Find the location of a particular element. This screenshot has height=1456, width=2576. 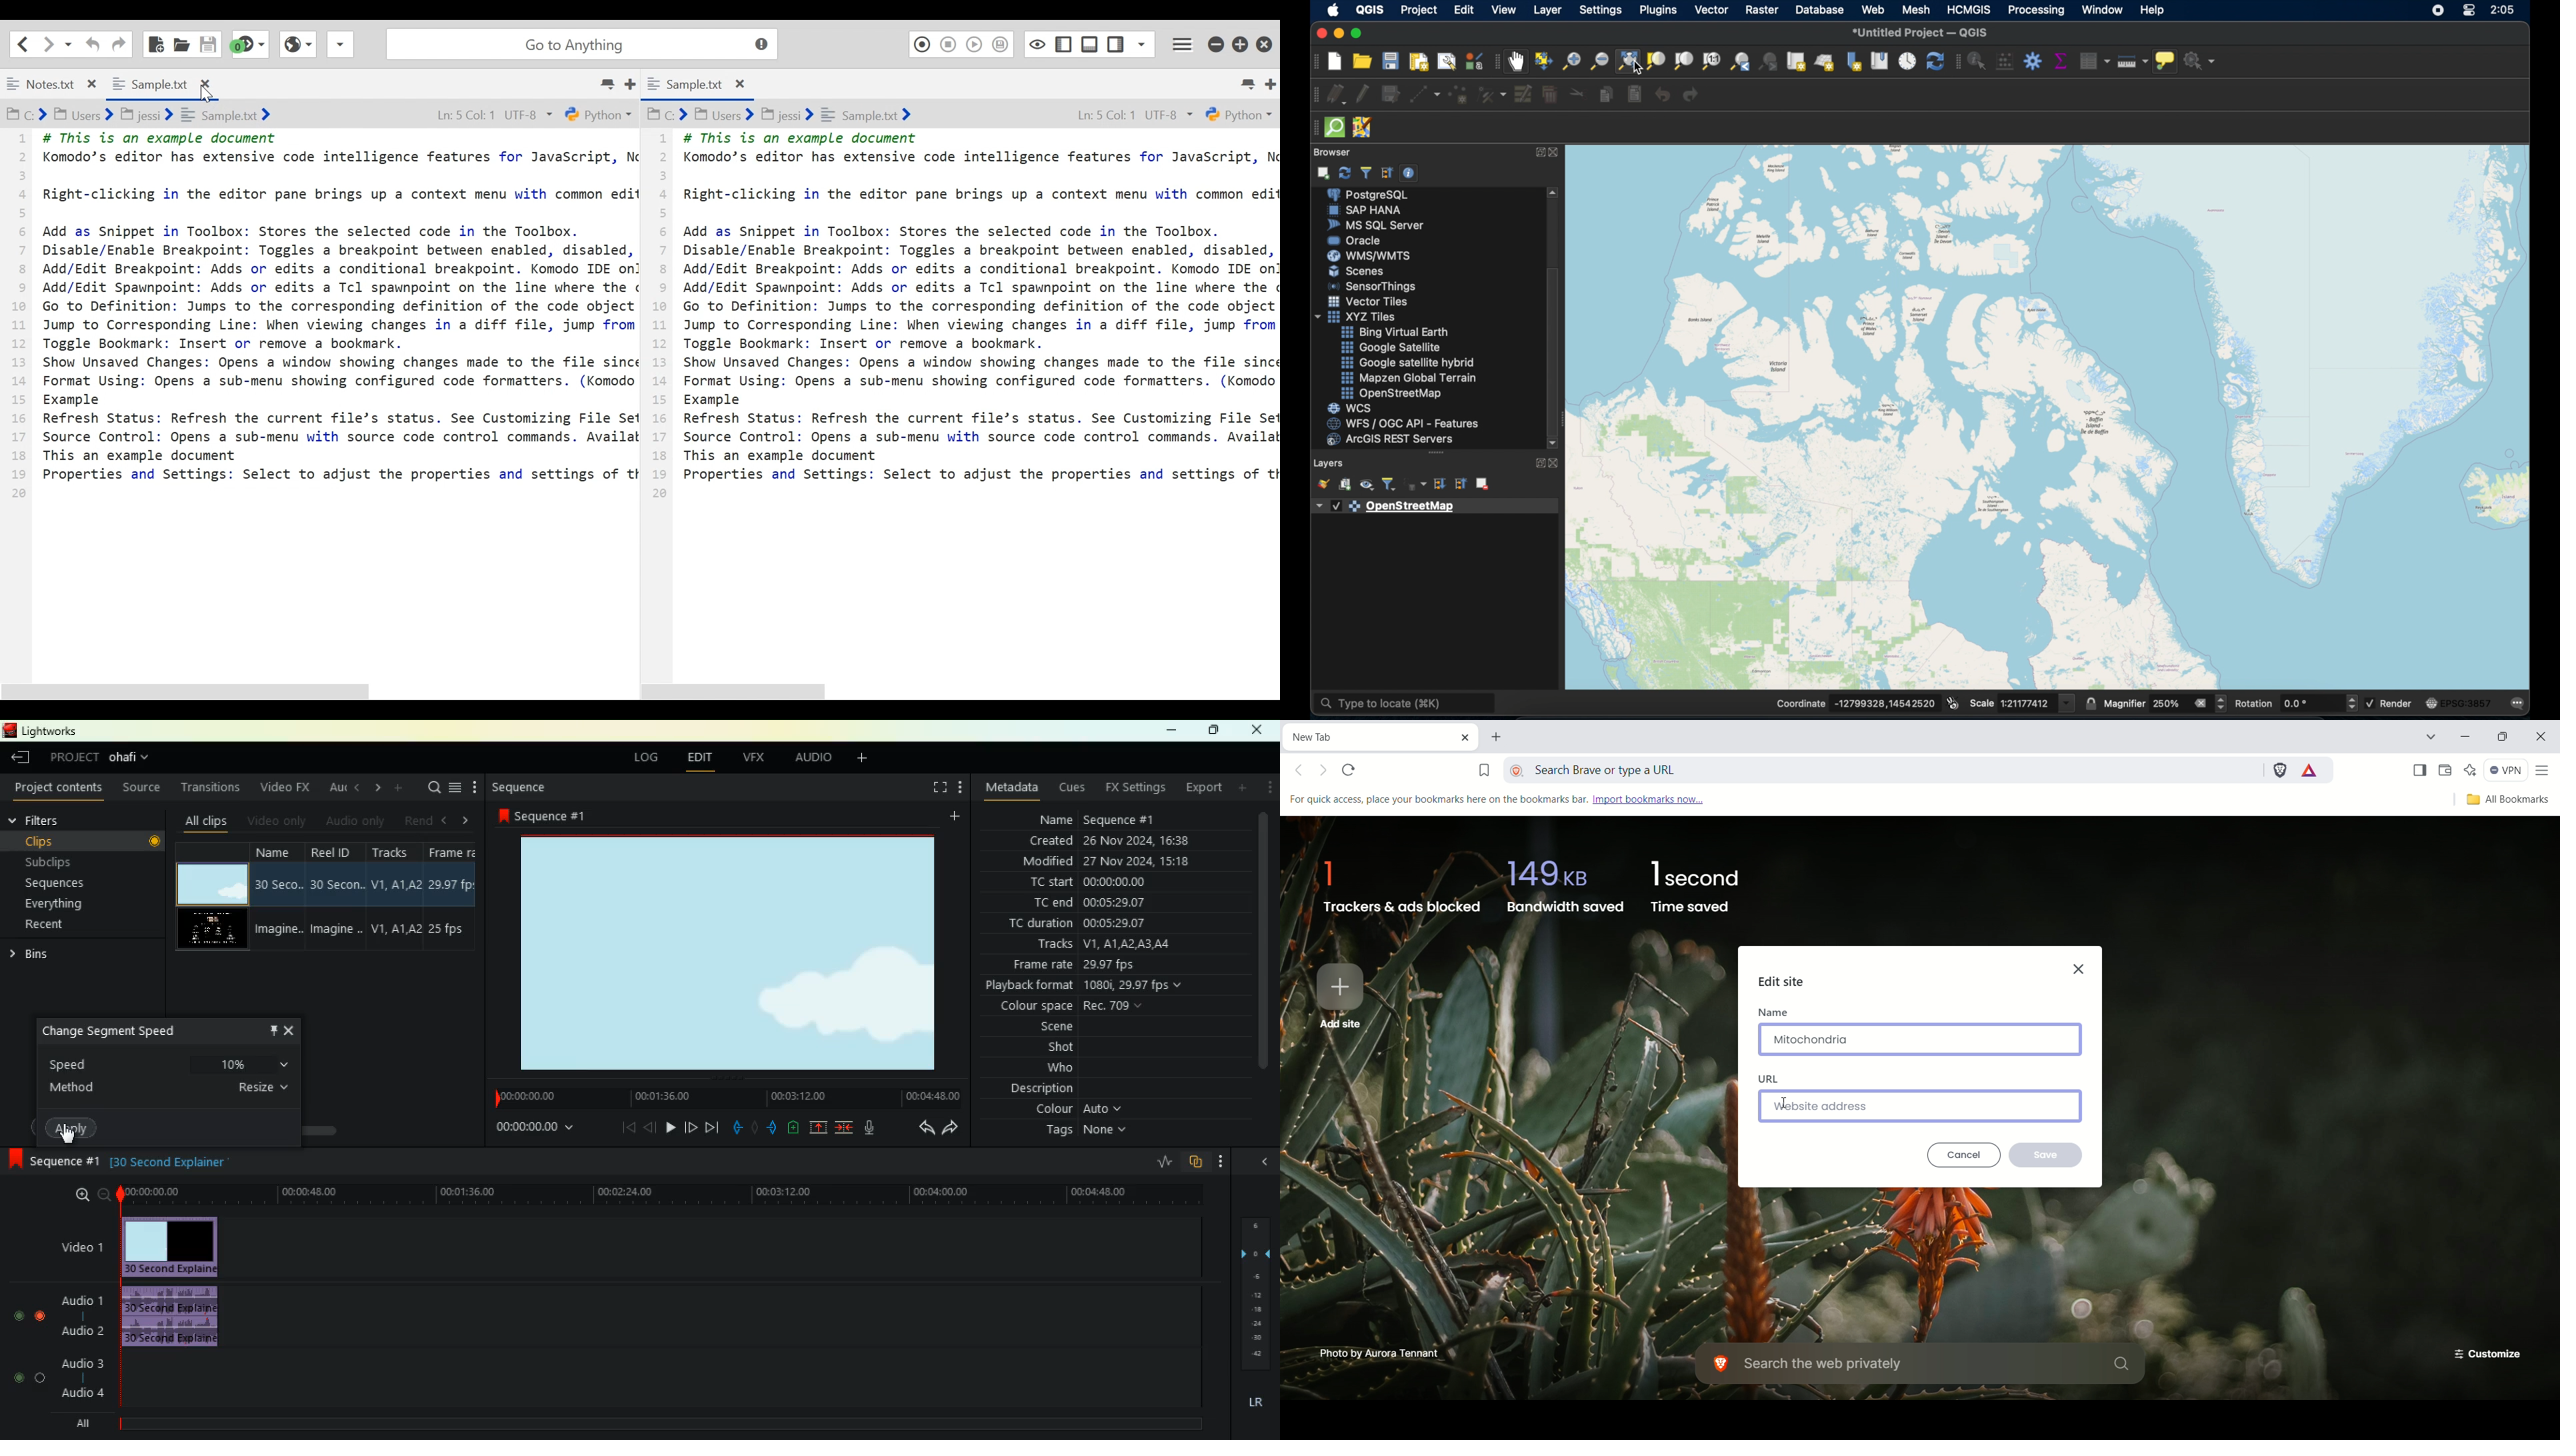

back is located at coordinates (650, 1127).